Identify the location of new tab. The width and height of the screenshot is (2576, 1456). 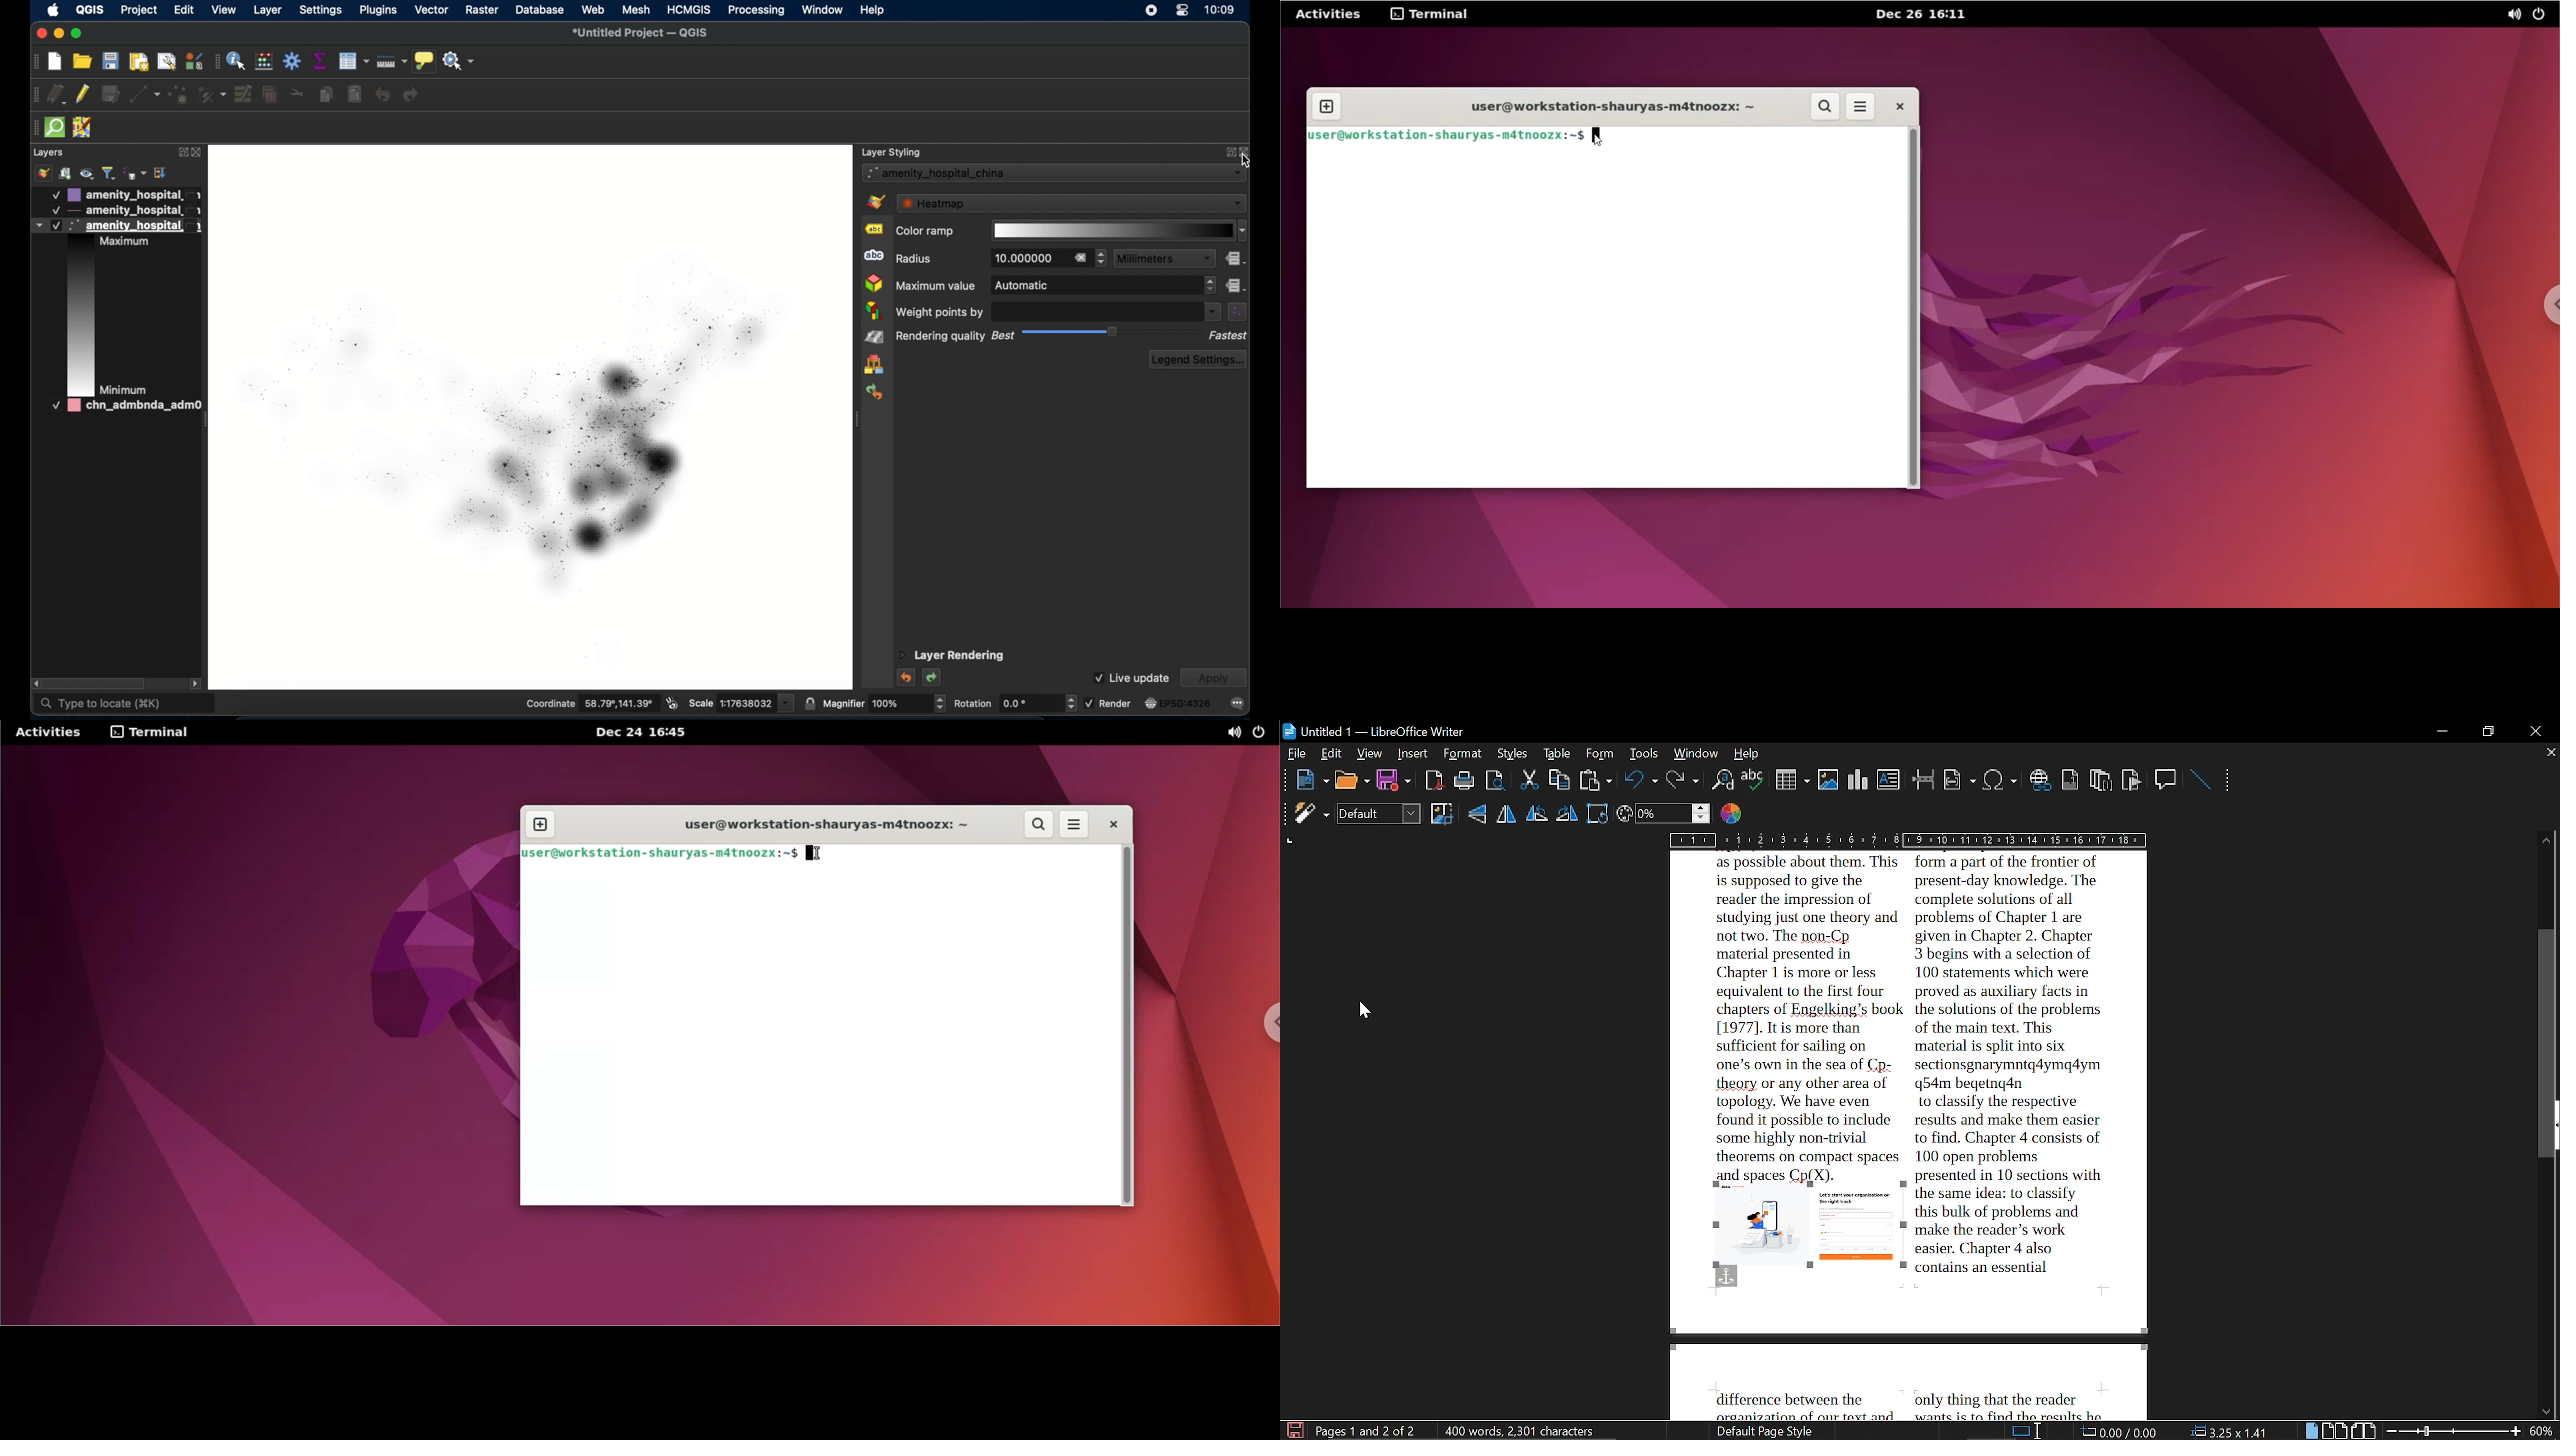
(1325, 107).